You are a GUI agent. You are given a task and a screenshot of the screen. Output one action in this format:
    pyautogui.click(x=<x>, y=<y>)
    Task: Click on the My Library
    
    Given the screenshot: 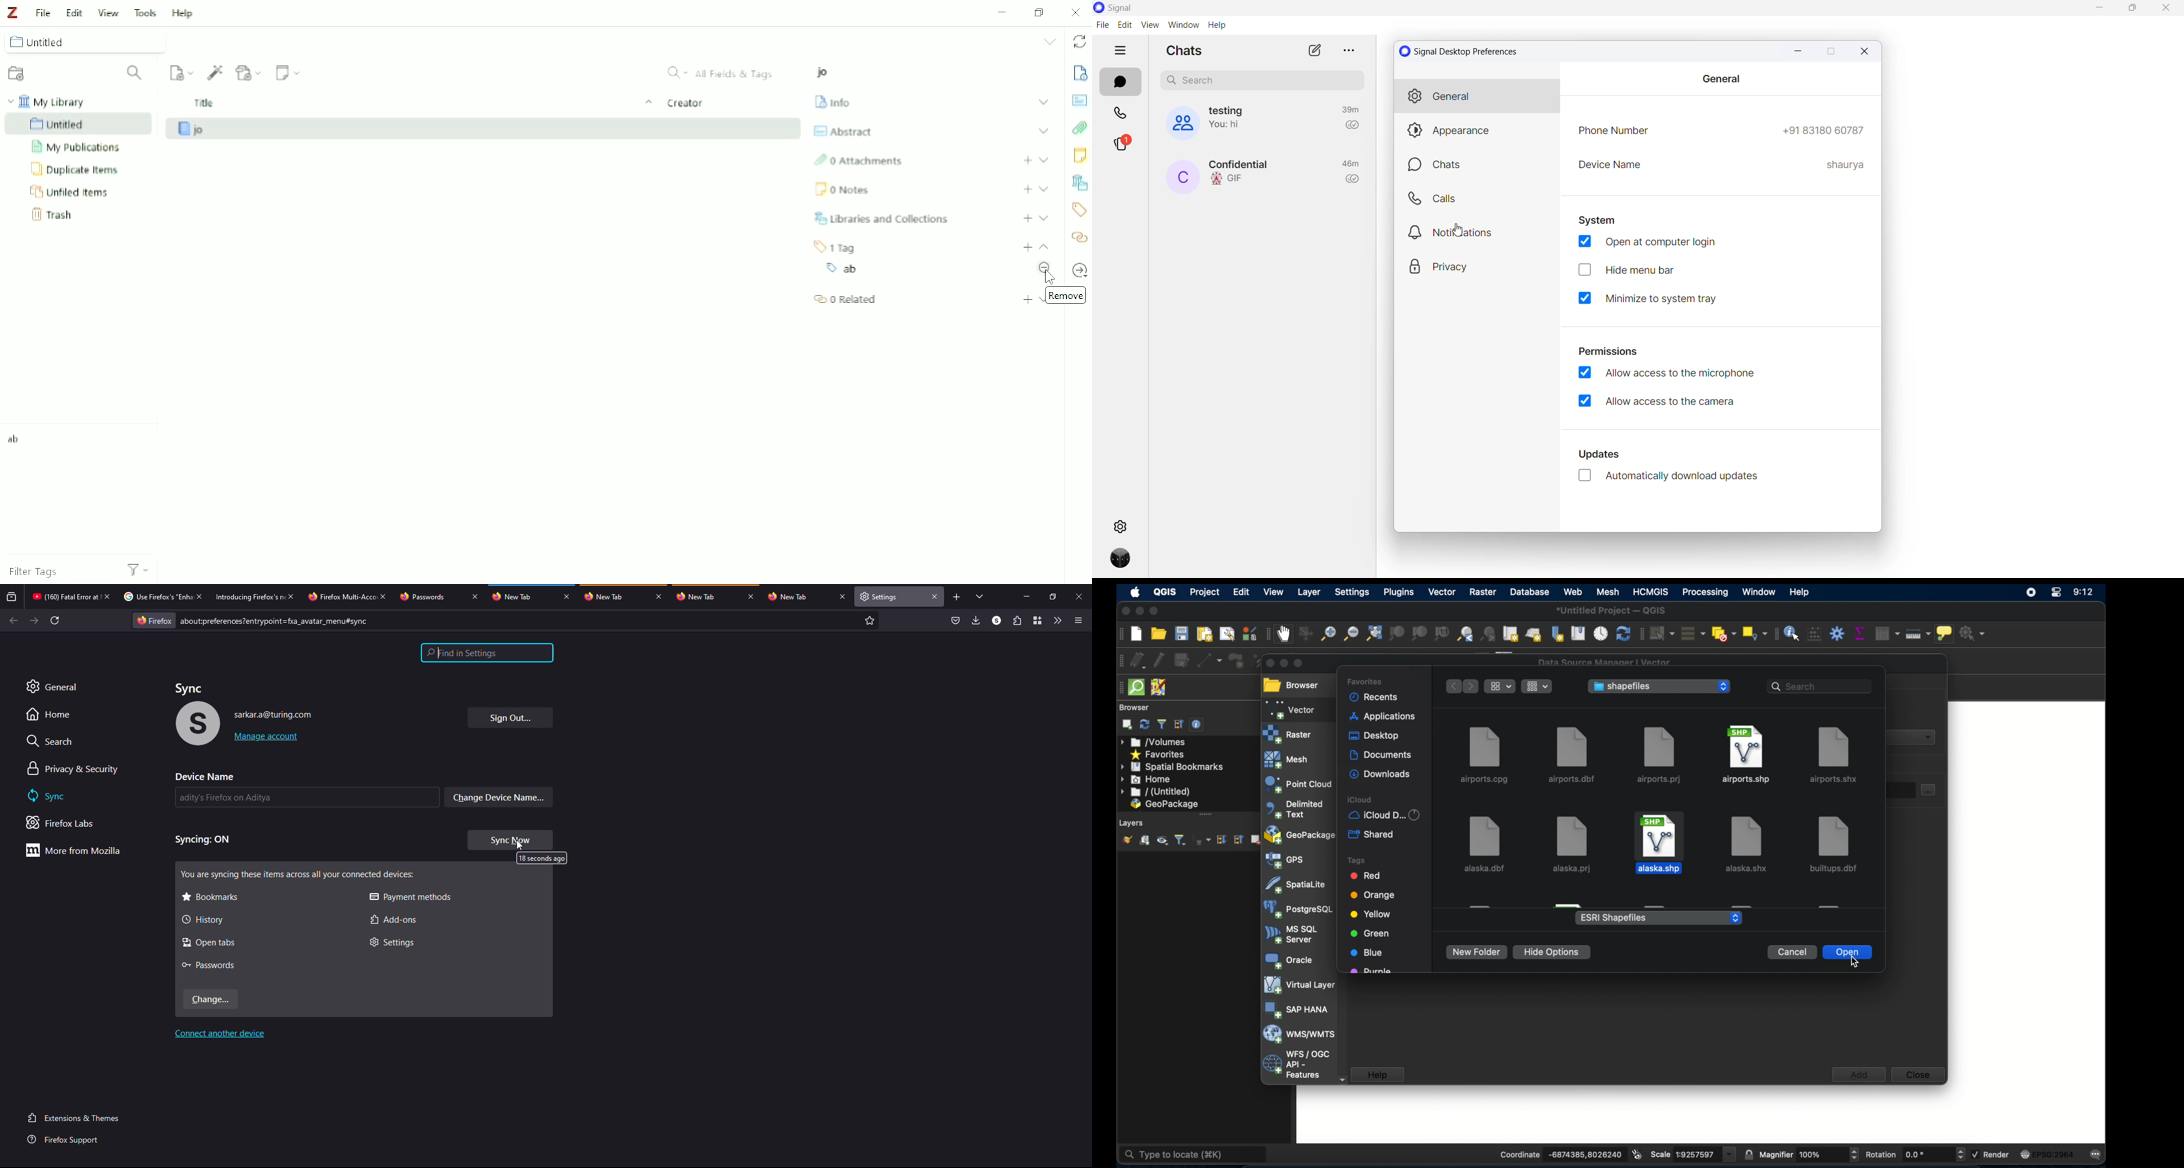 What is the action you would take?
    pyautogui.click(x=51, y=101)
    